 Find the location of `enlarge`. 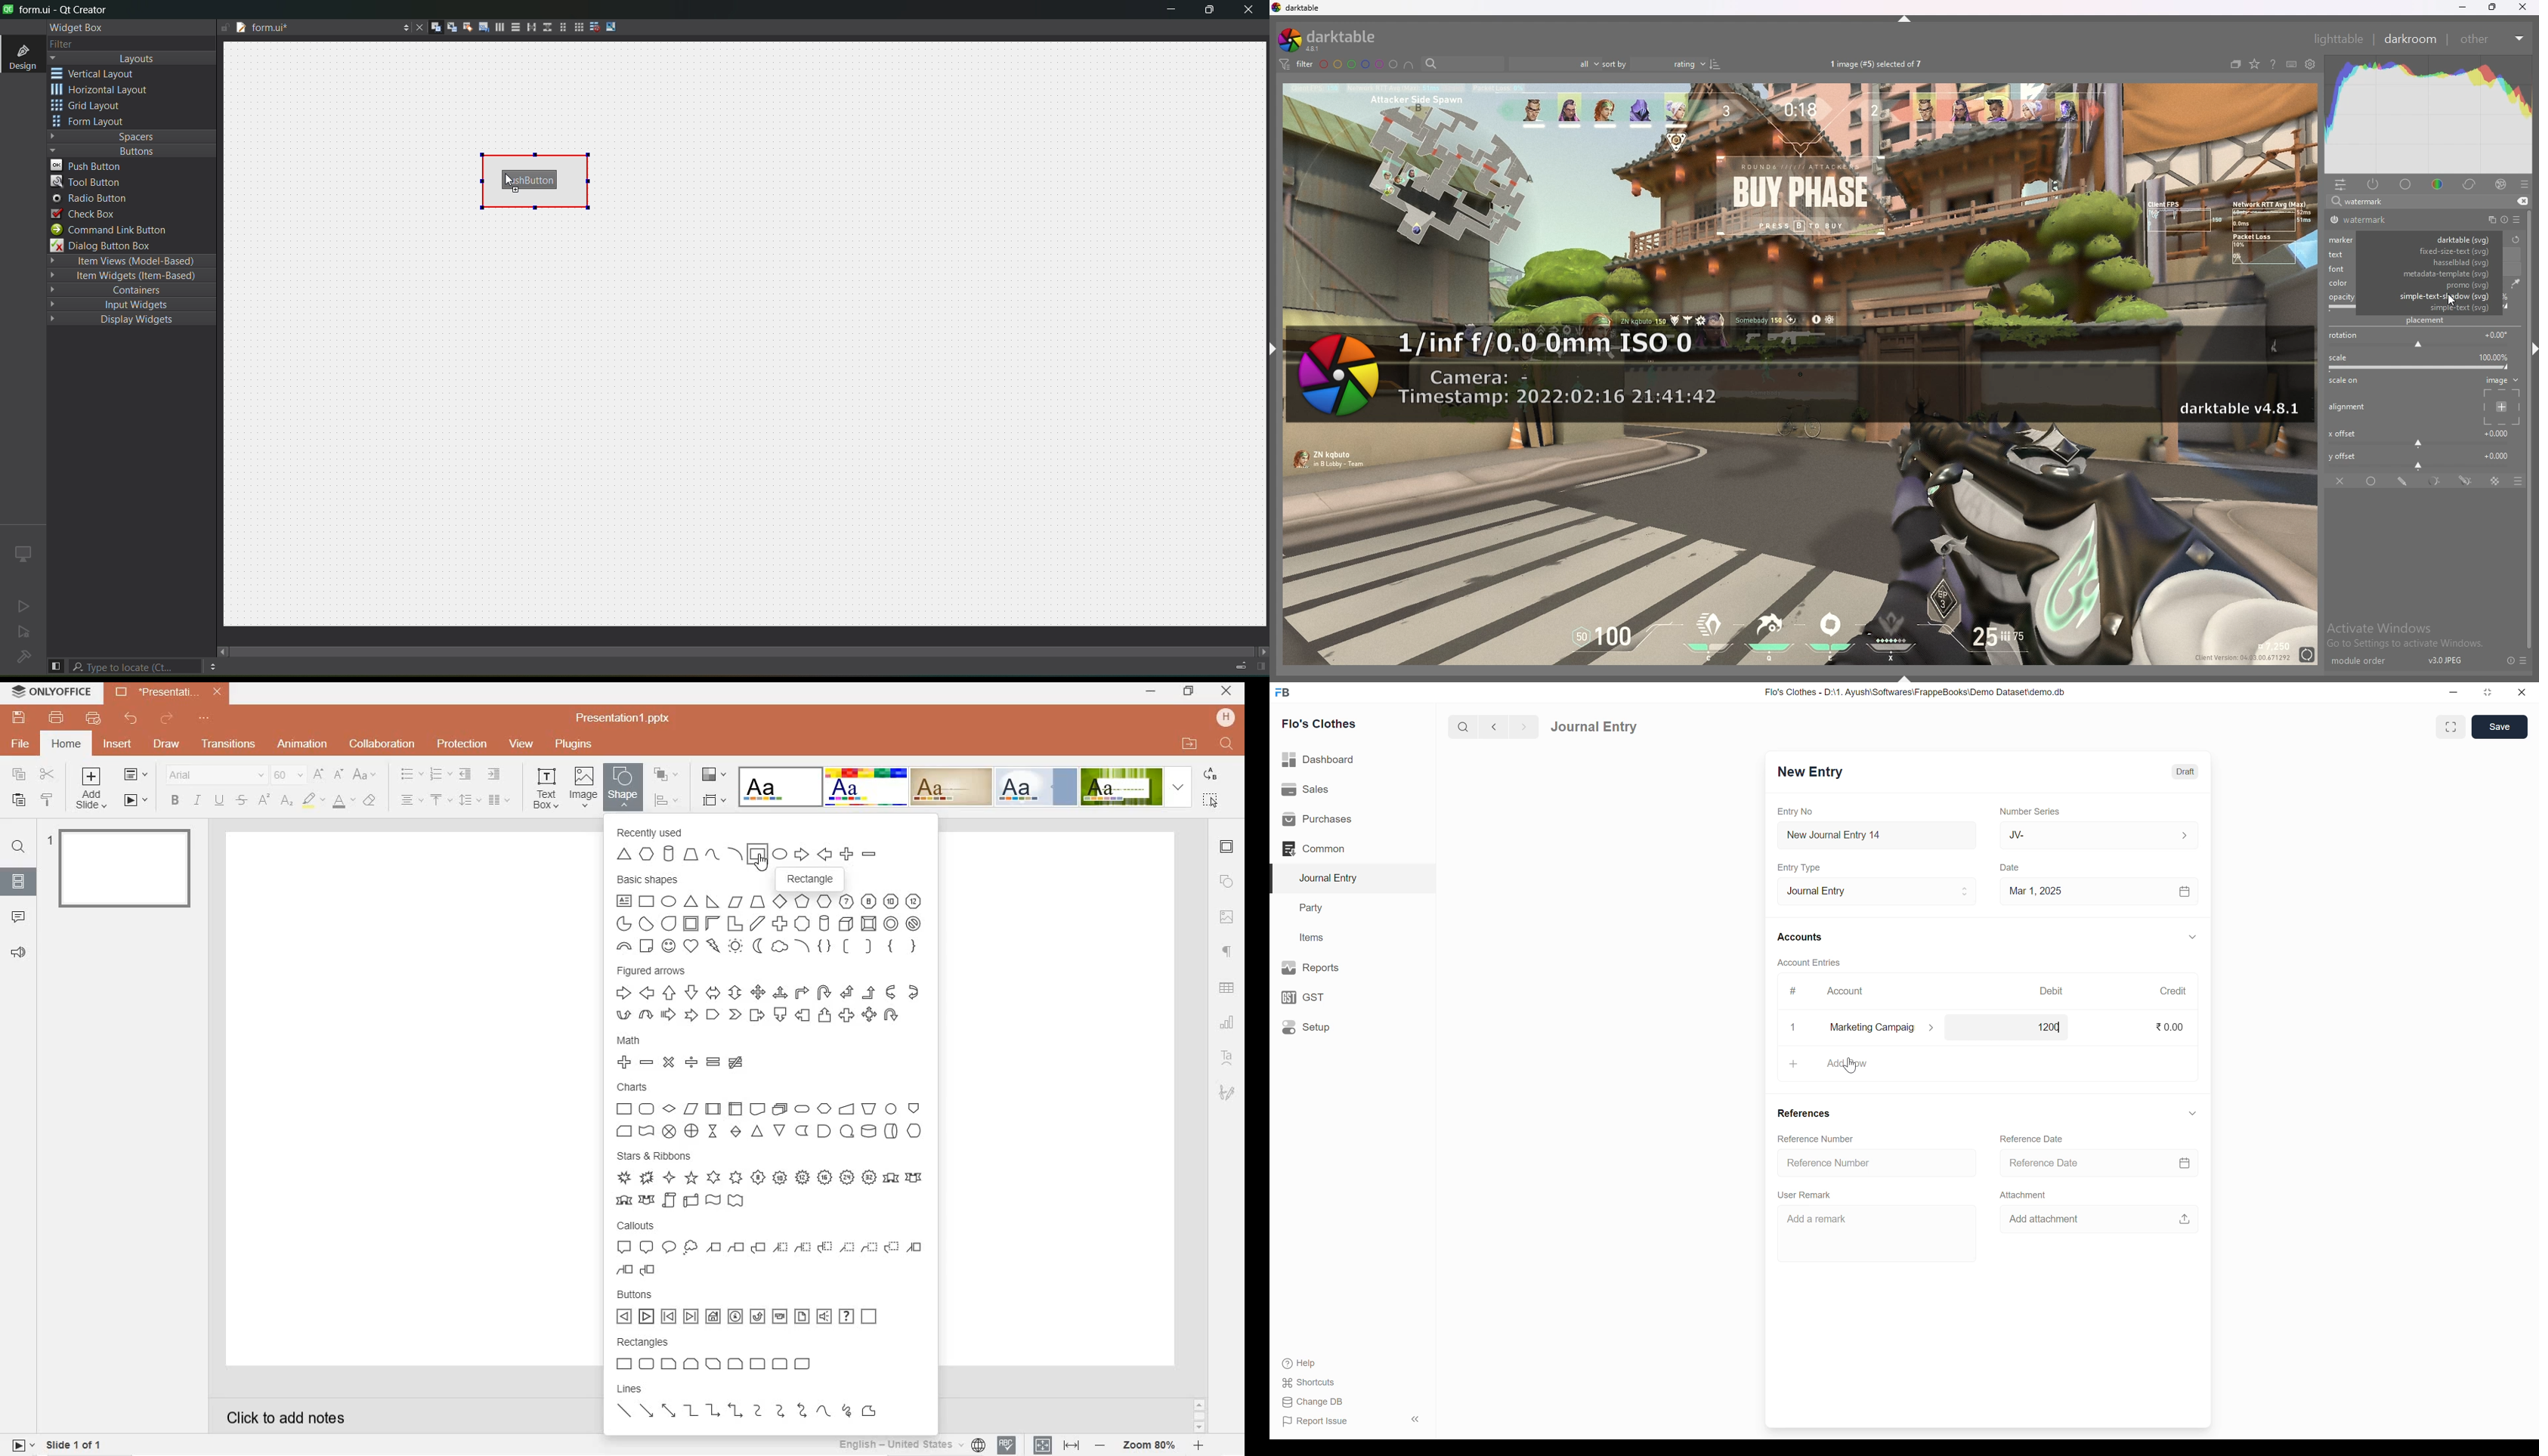

enlarge is located at coordinates (2452, 725).